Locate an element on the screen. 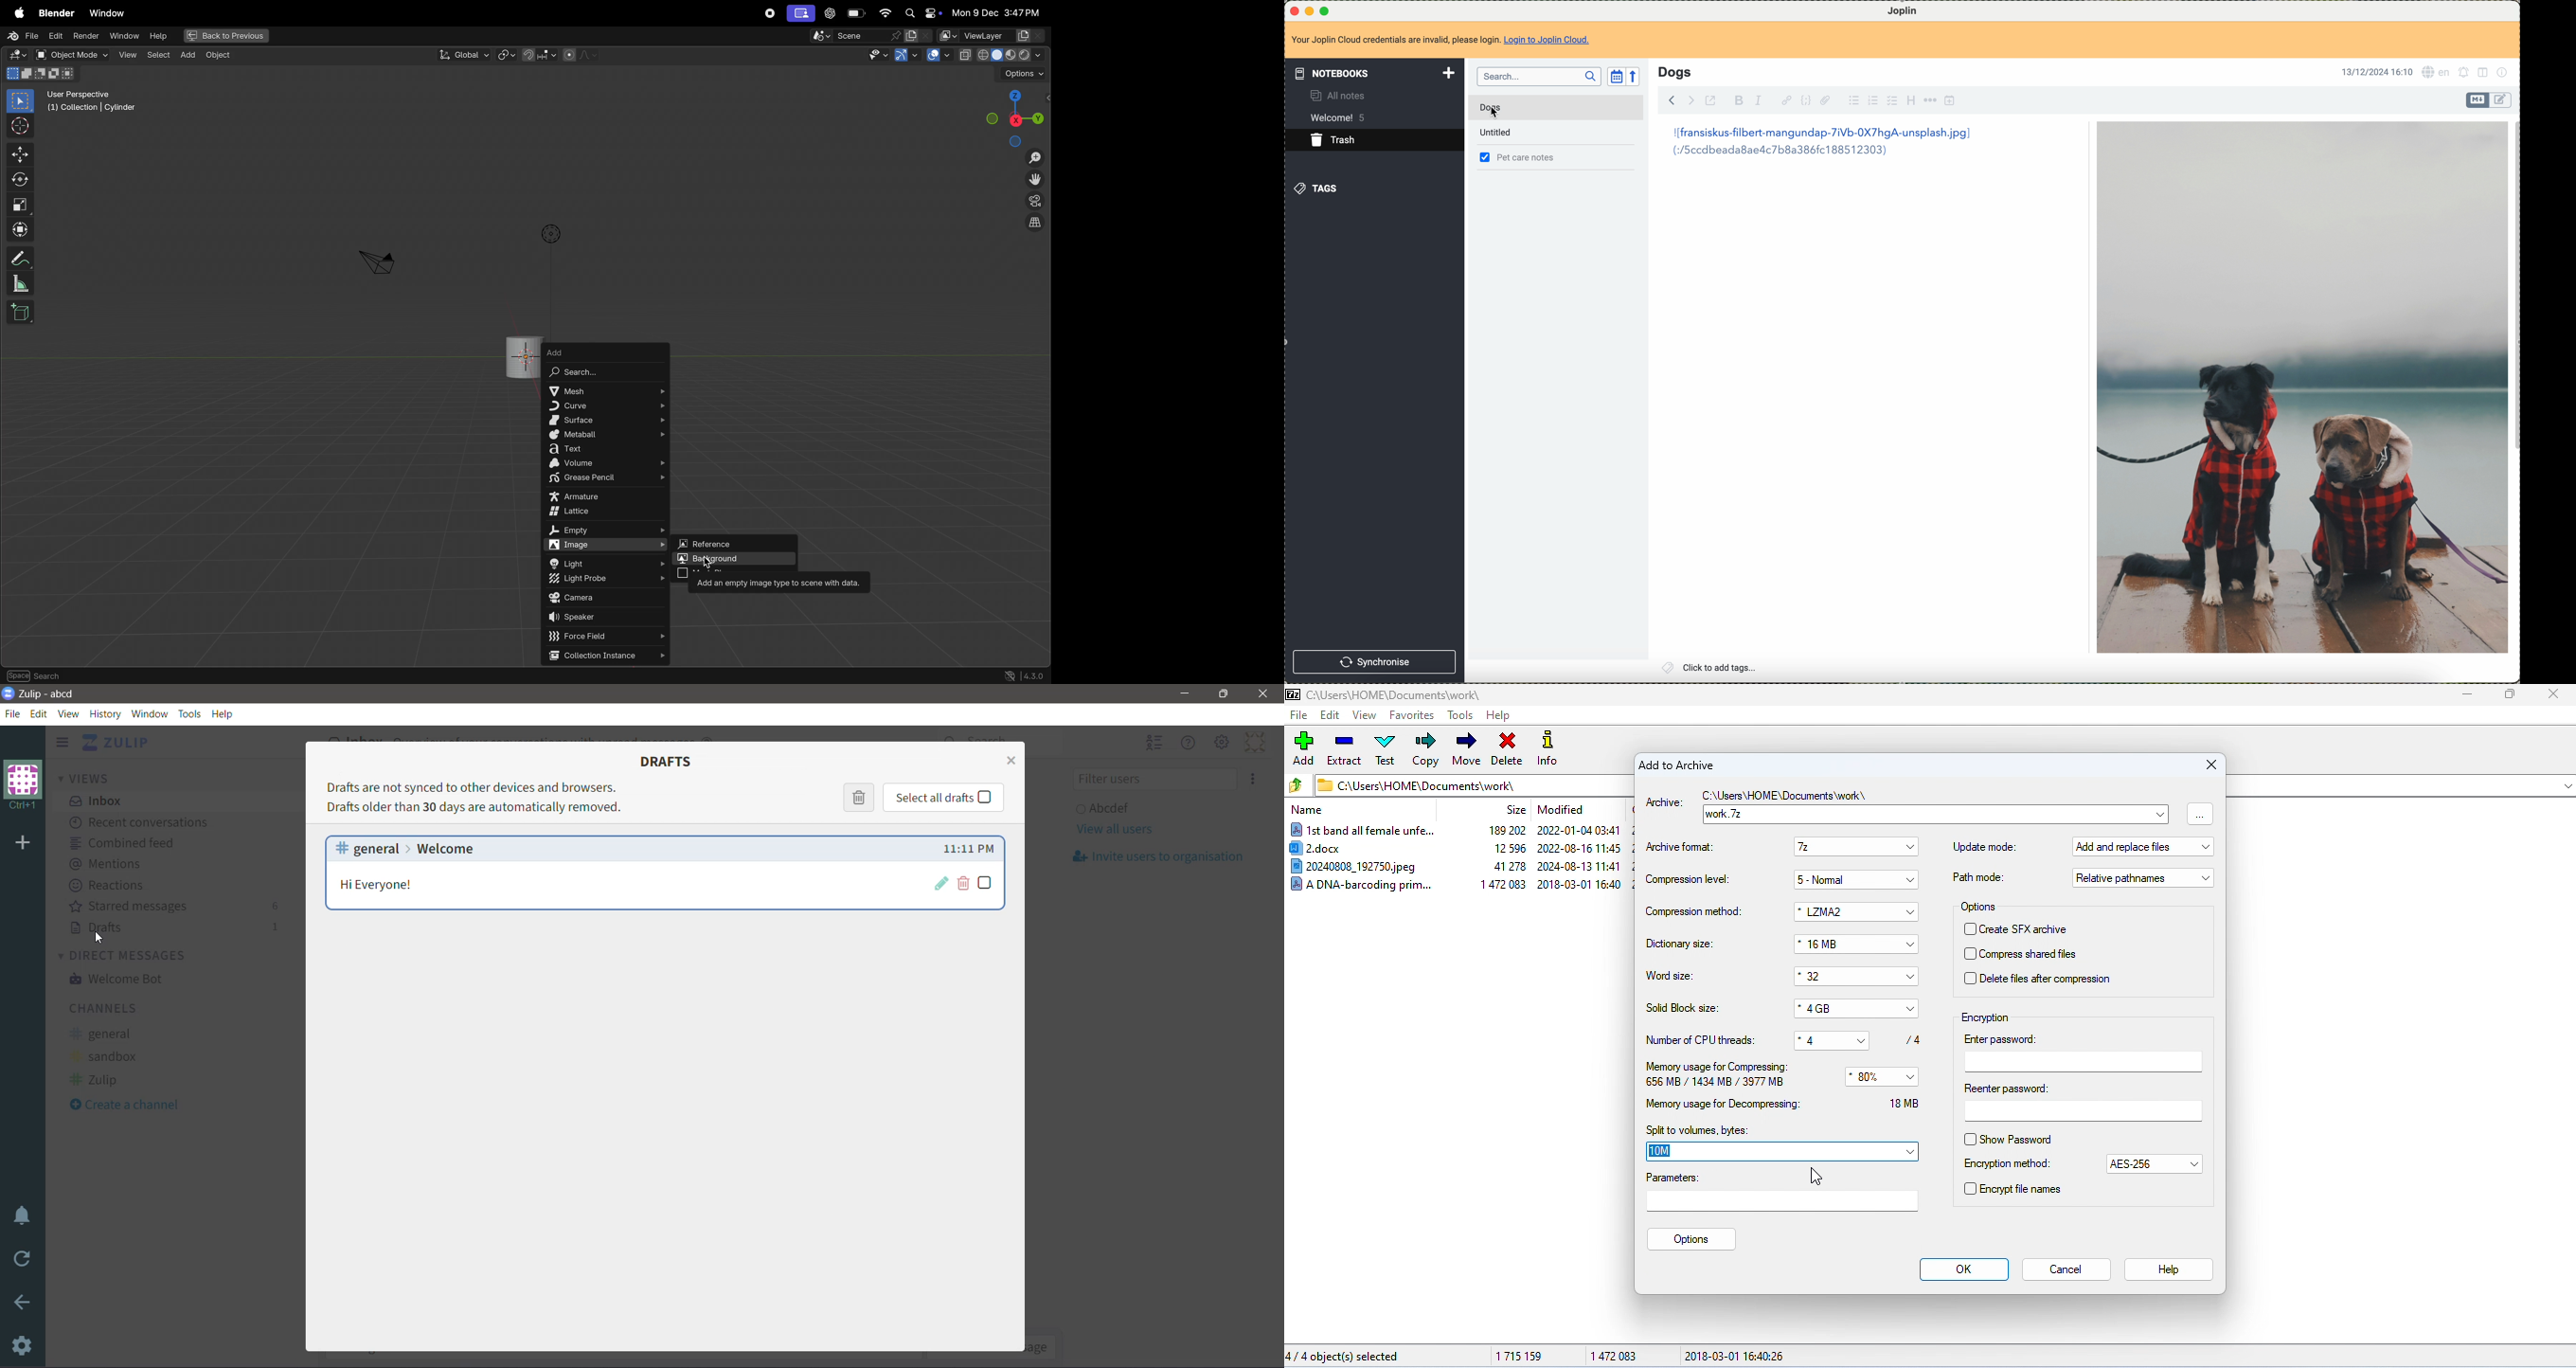 Image resolution: width=2576 pixels, height=1372 pixels. Add organization is located at coordinates (21, 844).